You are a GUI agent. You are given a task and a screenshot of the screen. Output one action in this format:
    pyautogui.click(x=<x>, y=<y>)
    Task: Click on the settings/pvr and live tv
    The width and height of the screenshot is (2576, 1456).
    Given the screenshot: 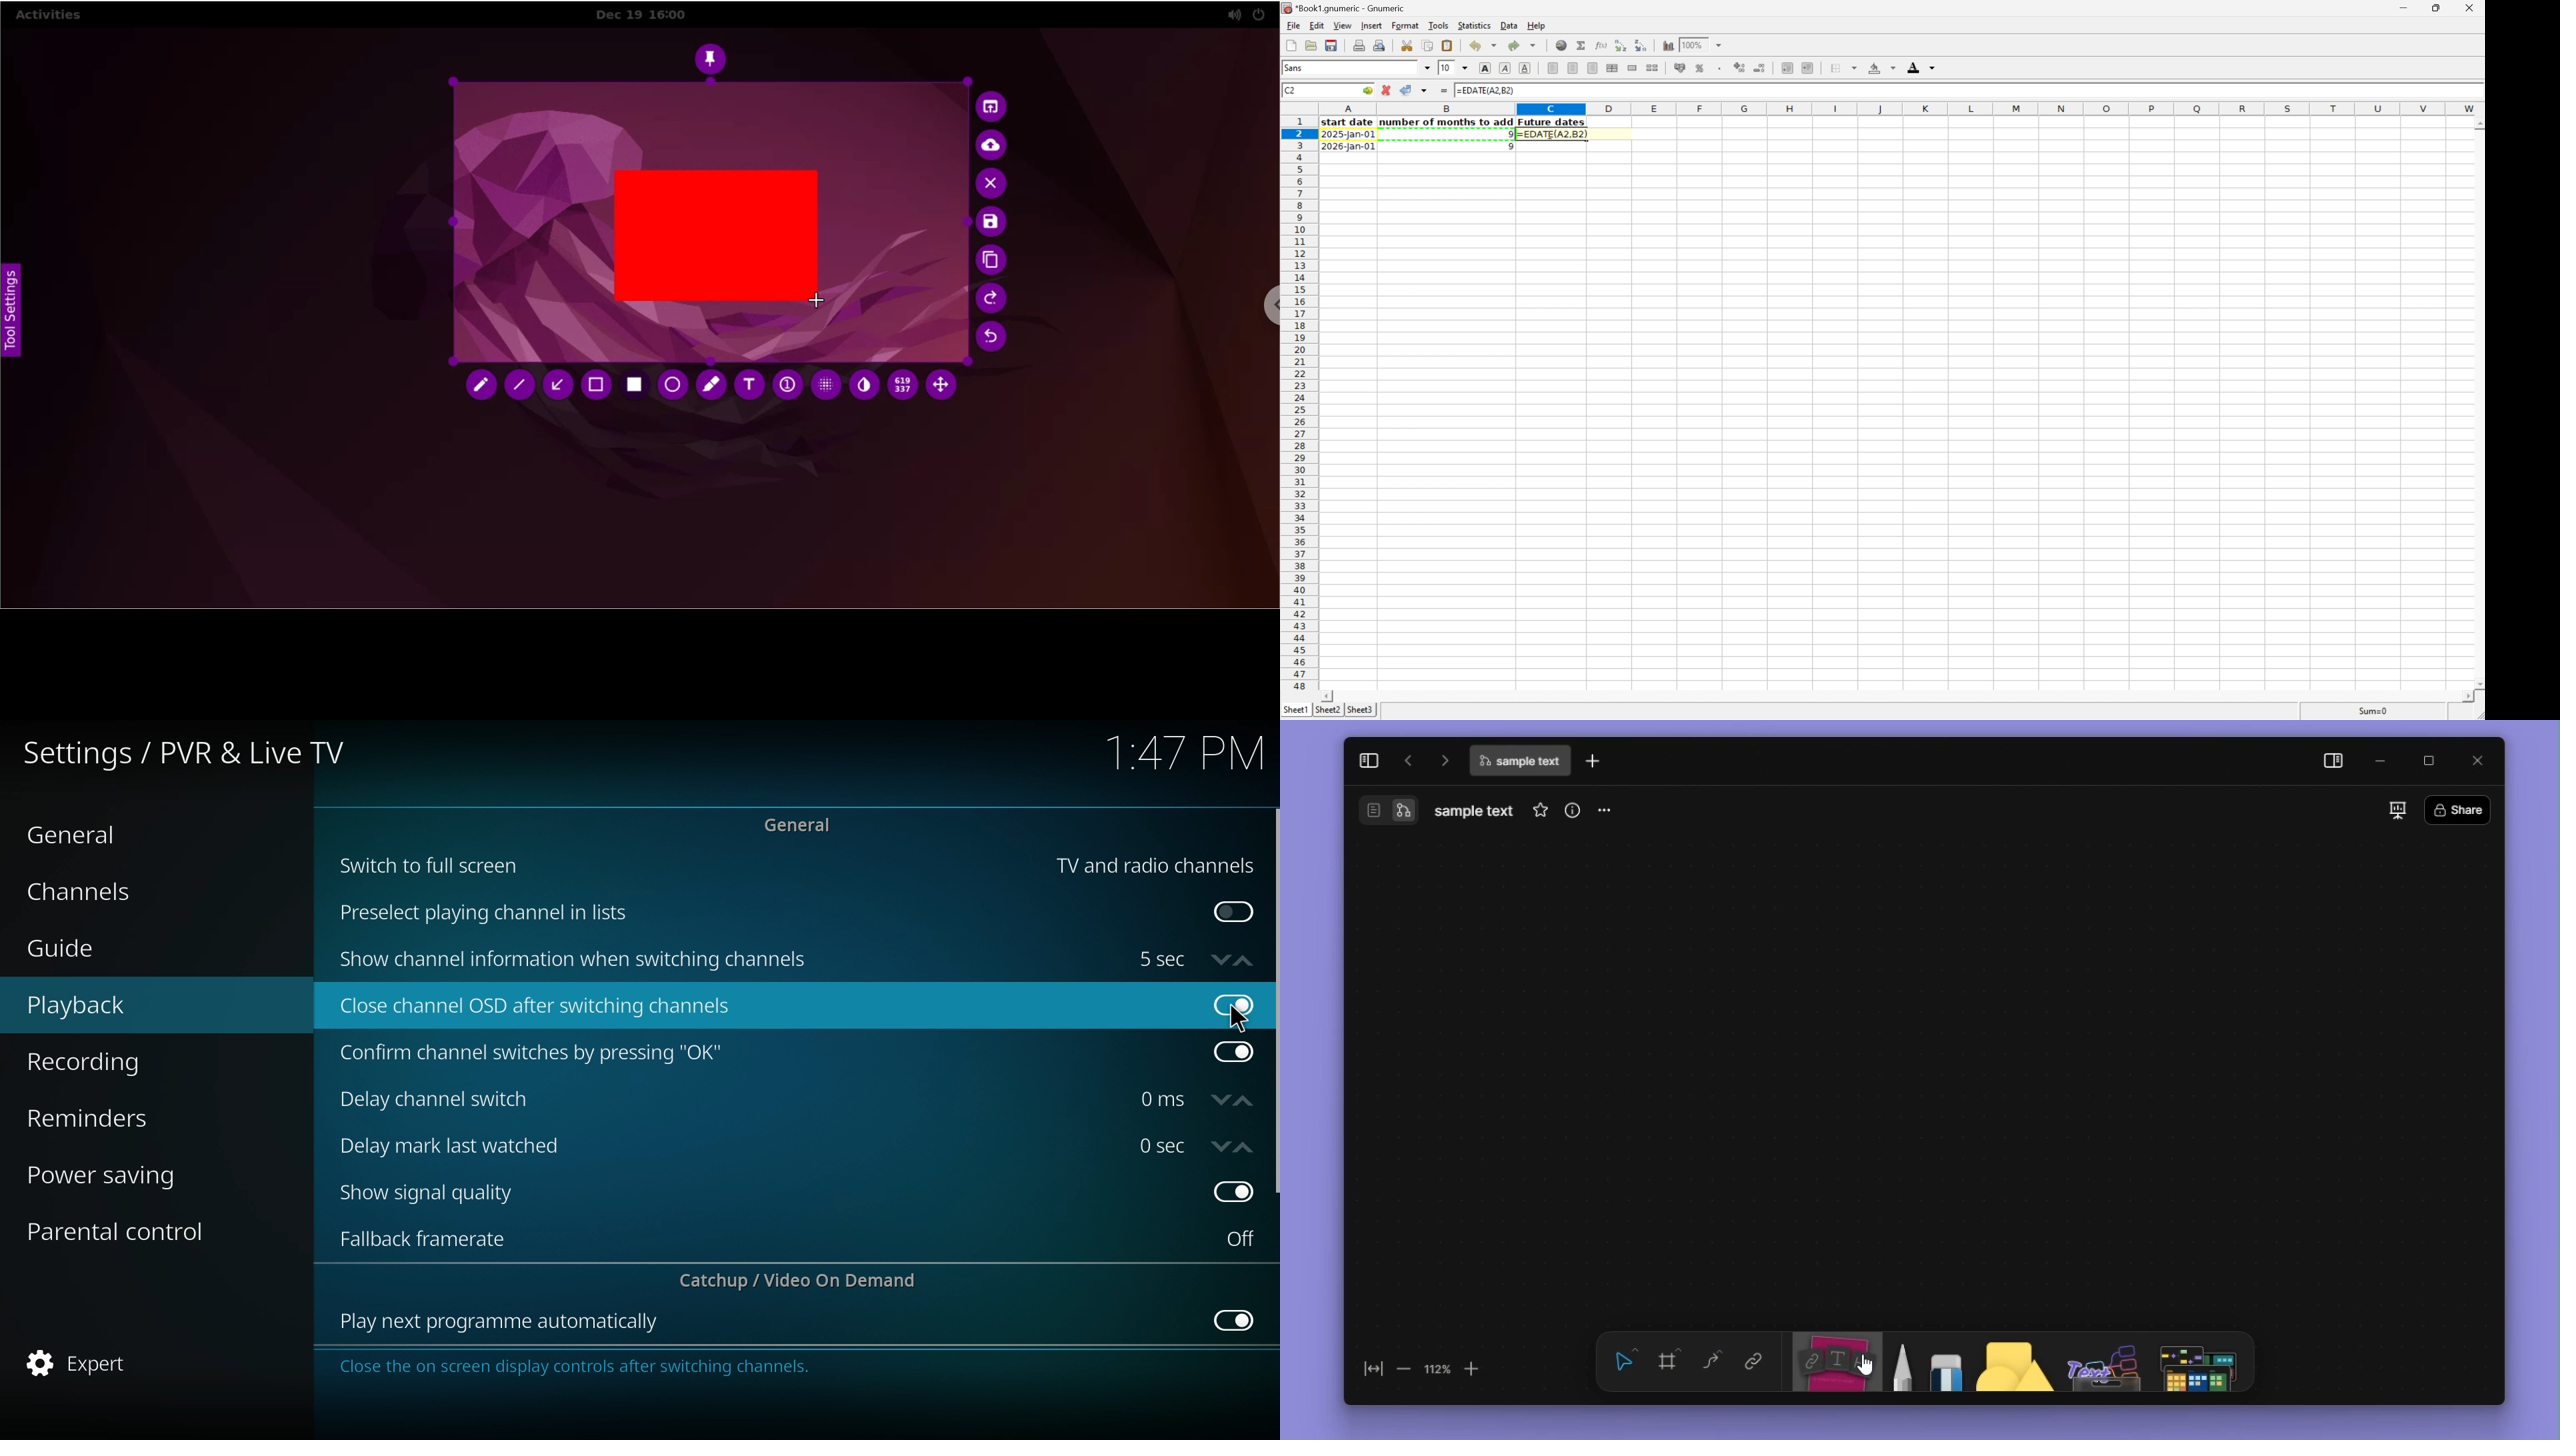 What is the action you would take?
    pyautogui.click(x=195, y=751)
    